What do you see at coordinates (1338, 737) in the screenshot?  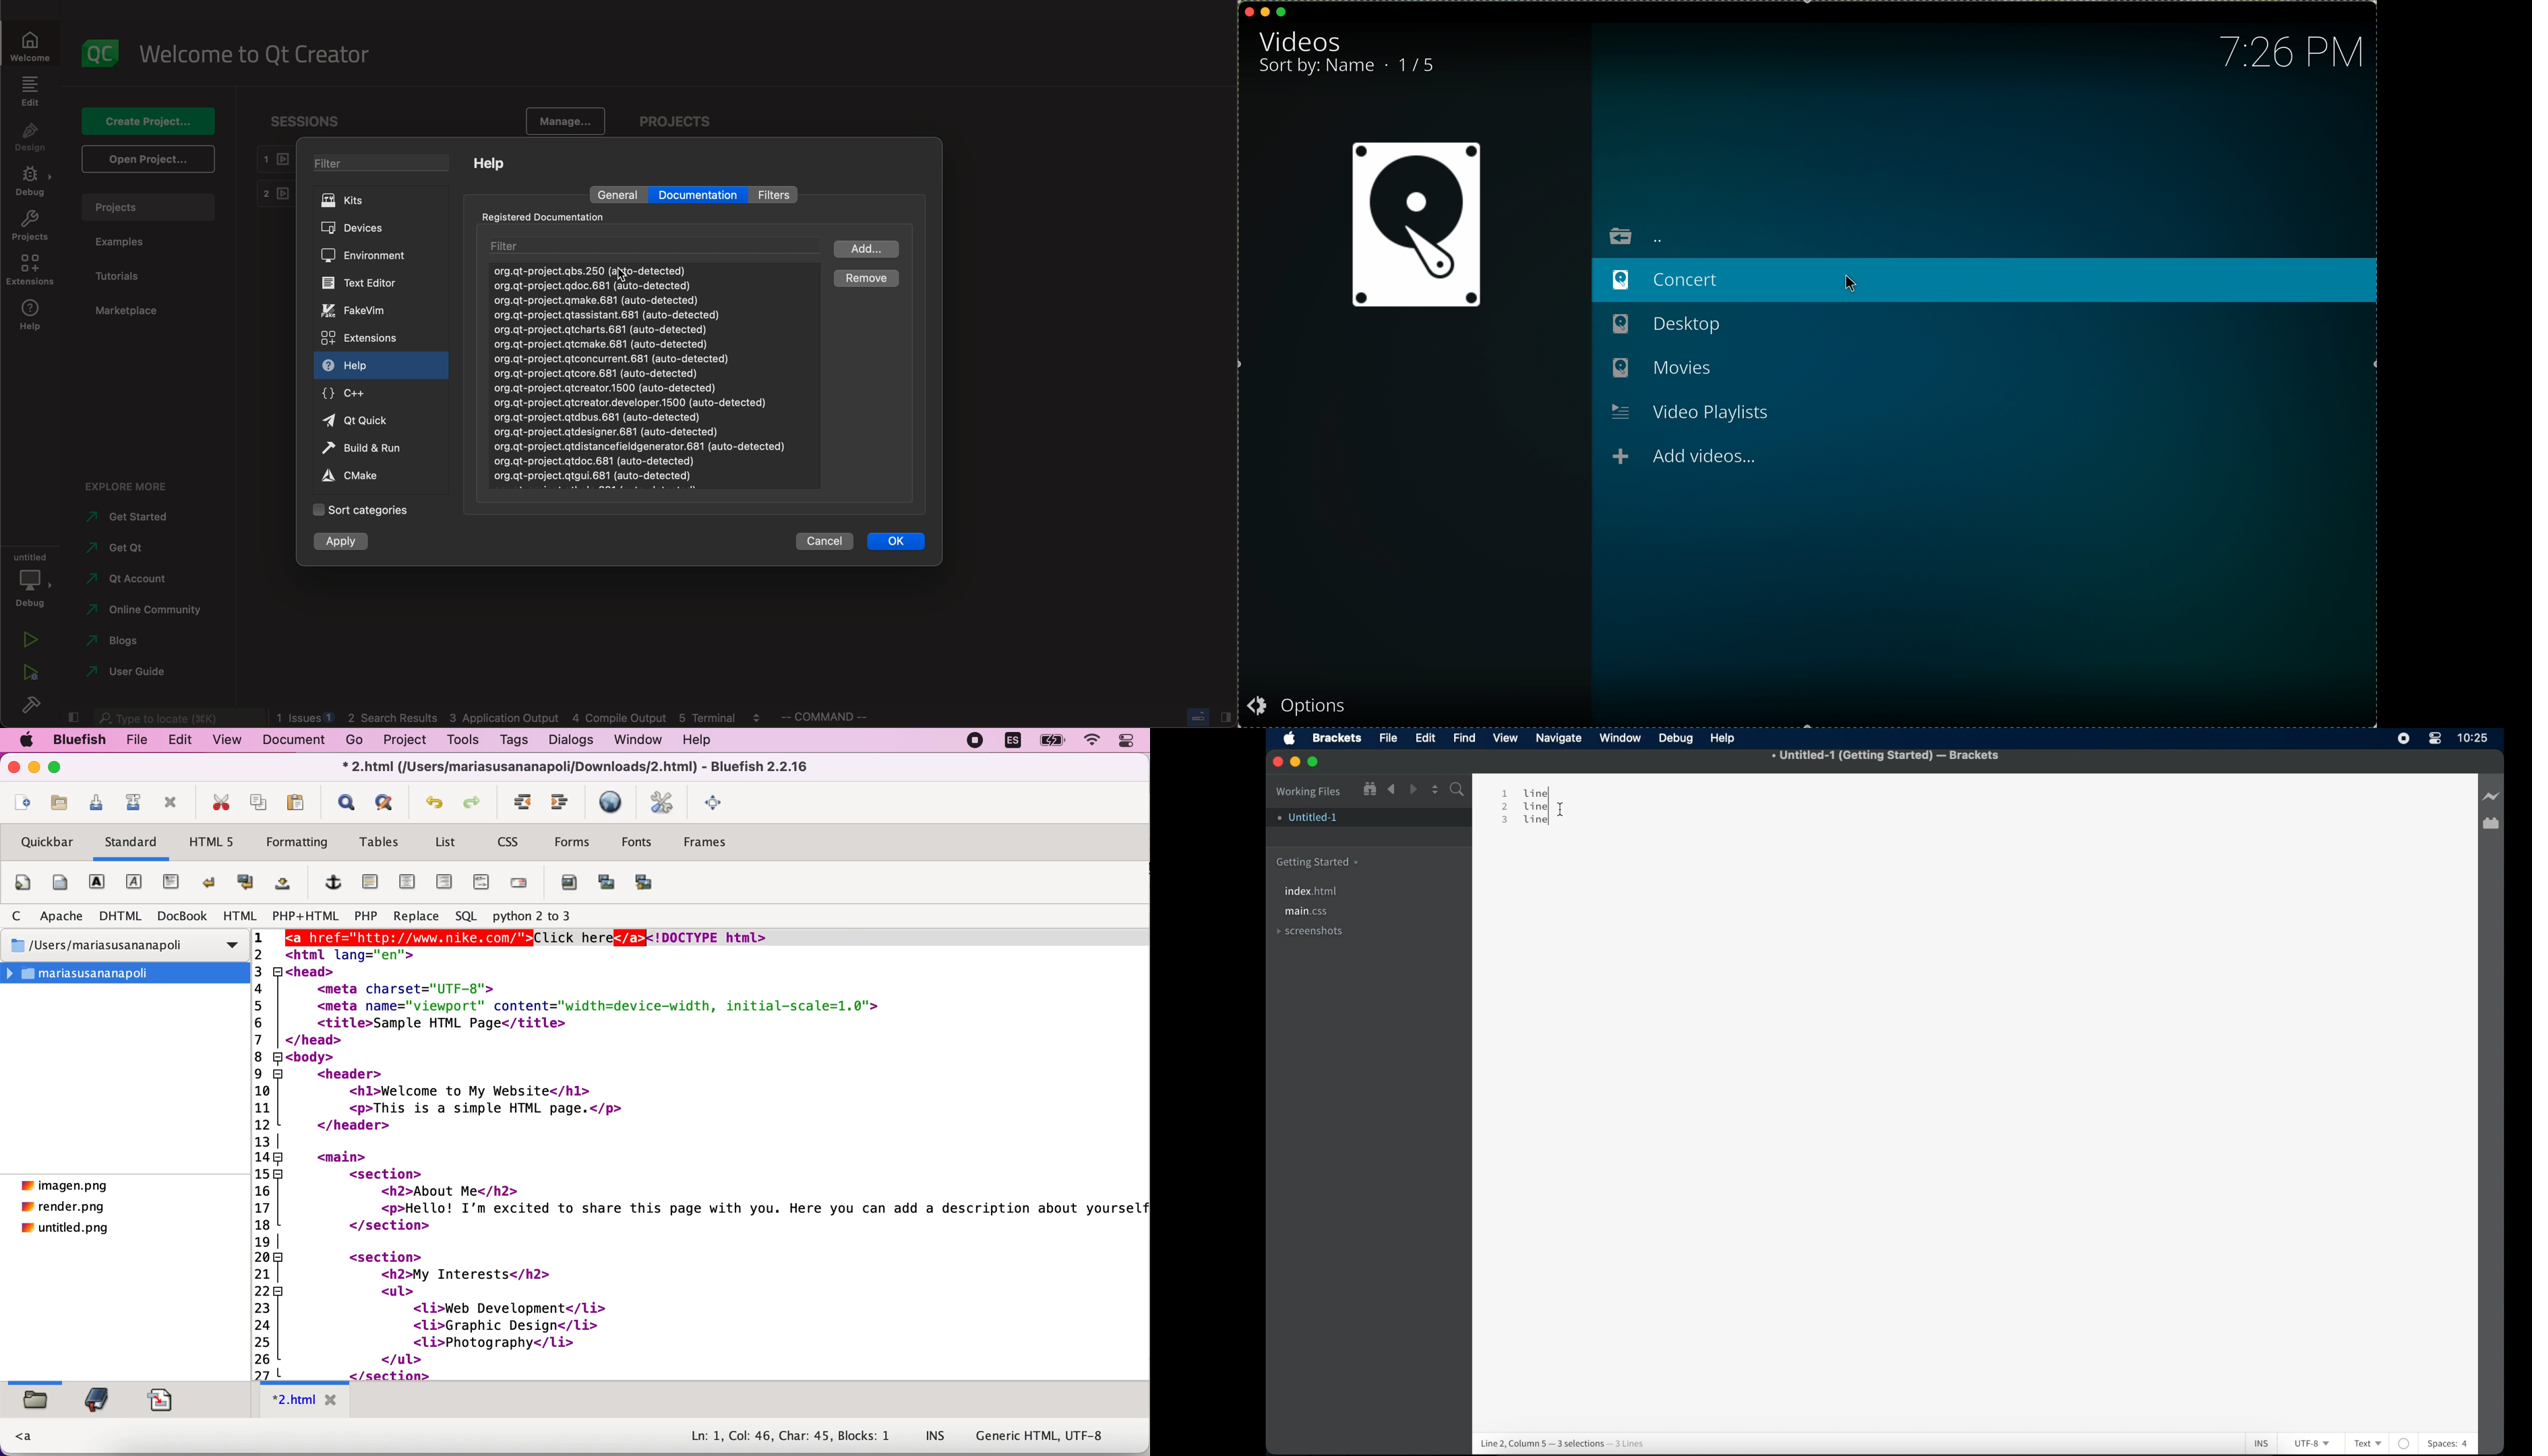 I see `brackets` at bounding box center [1338, 737].